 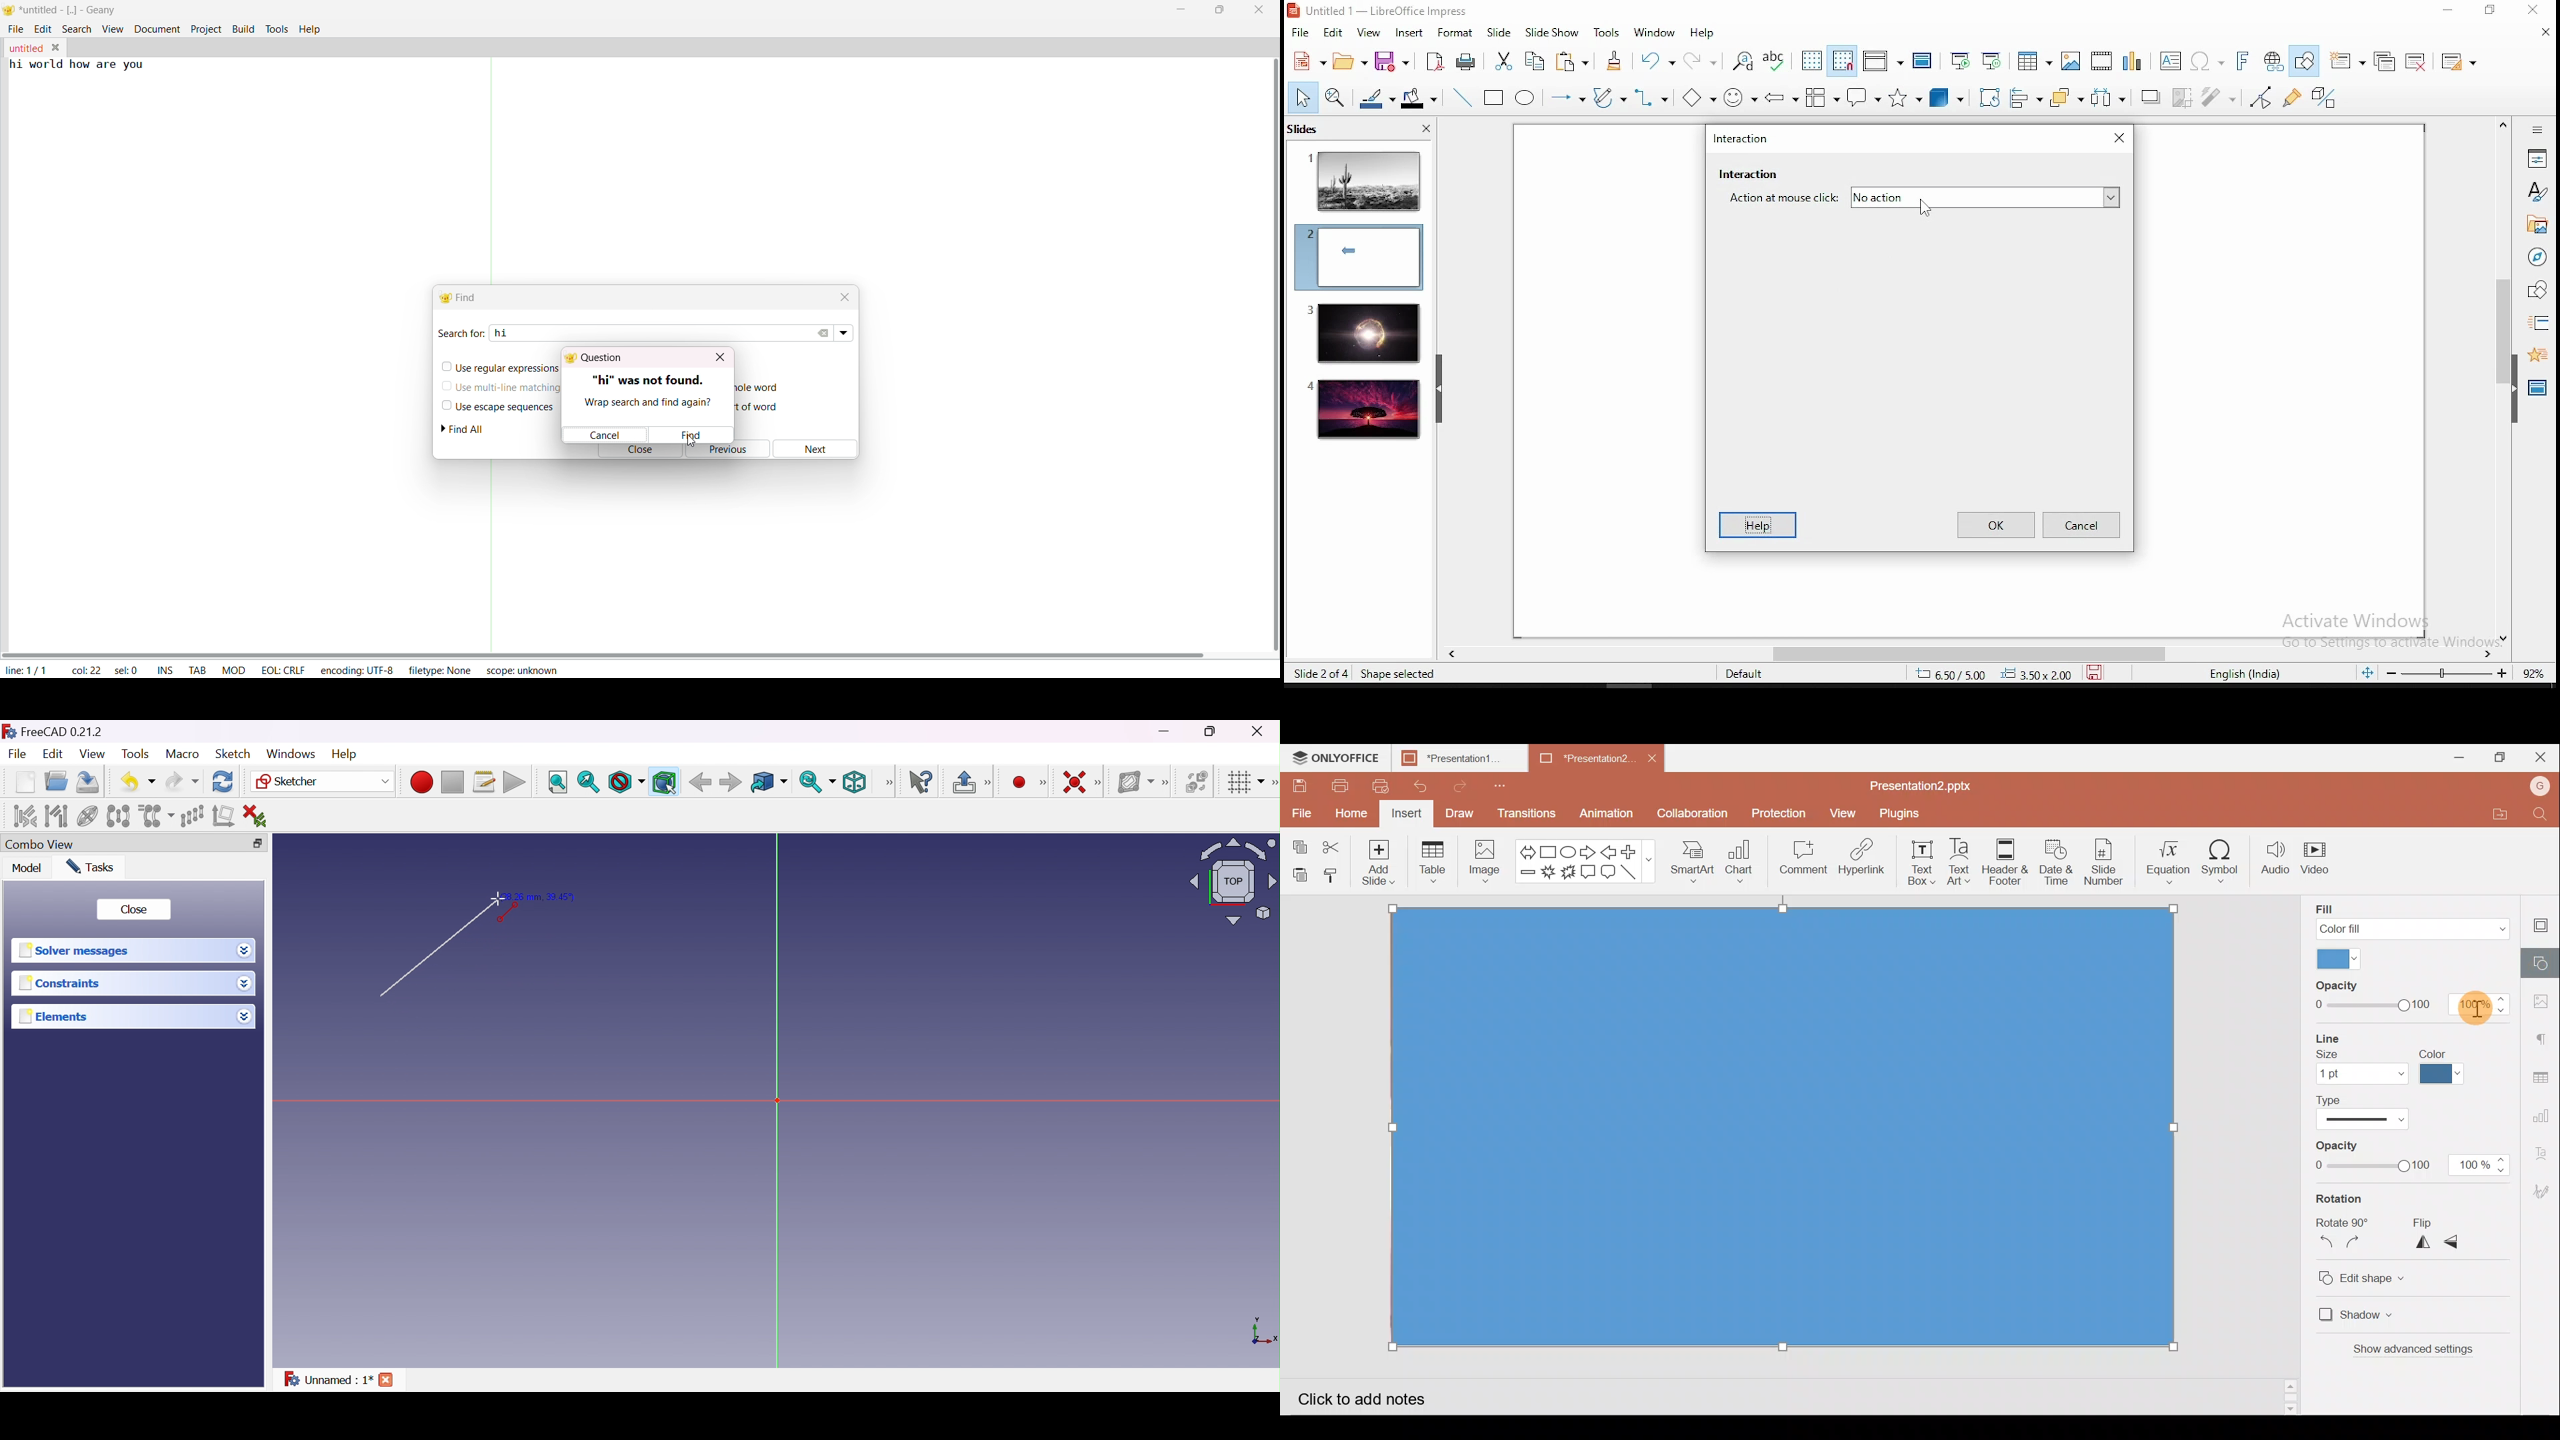 I want to click on start from current slide, so click(x=1993, y=60).